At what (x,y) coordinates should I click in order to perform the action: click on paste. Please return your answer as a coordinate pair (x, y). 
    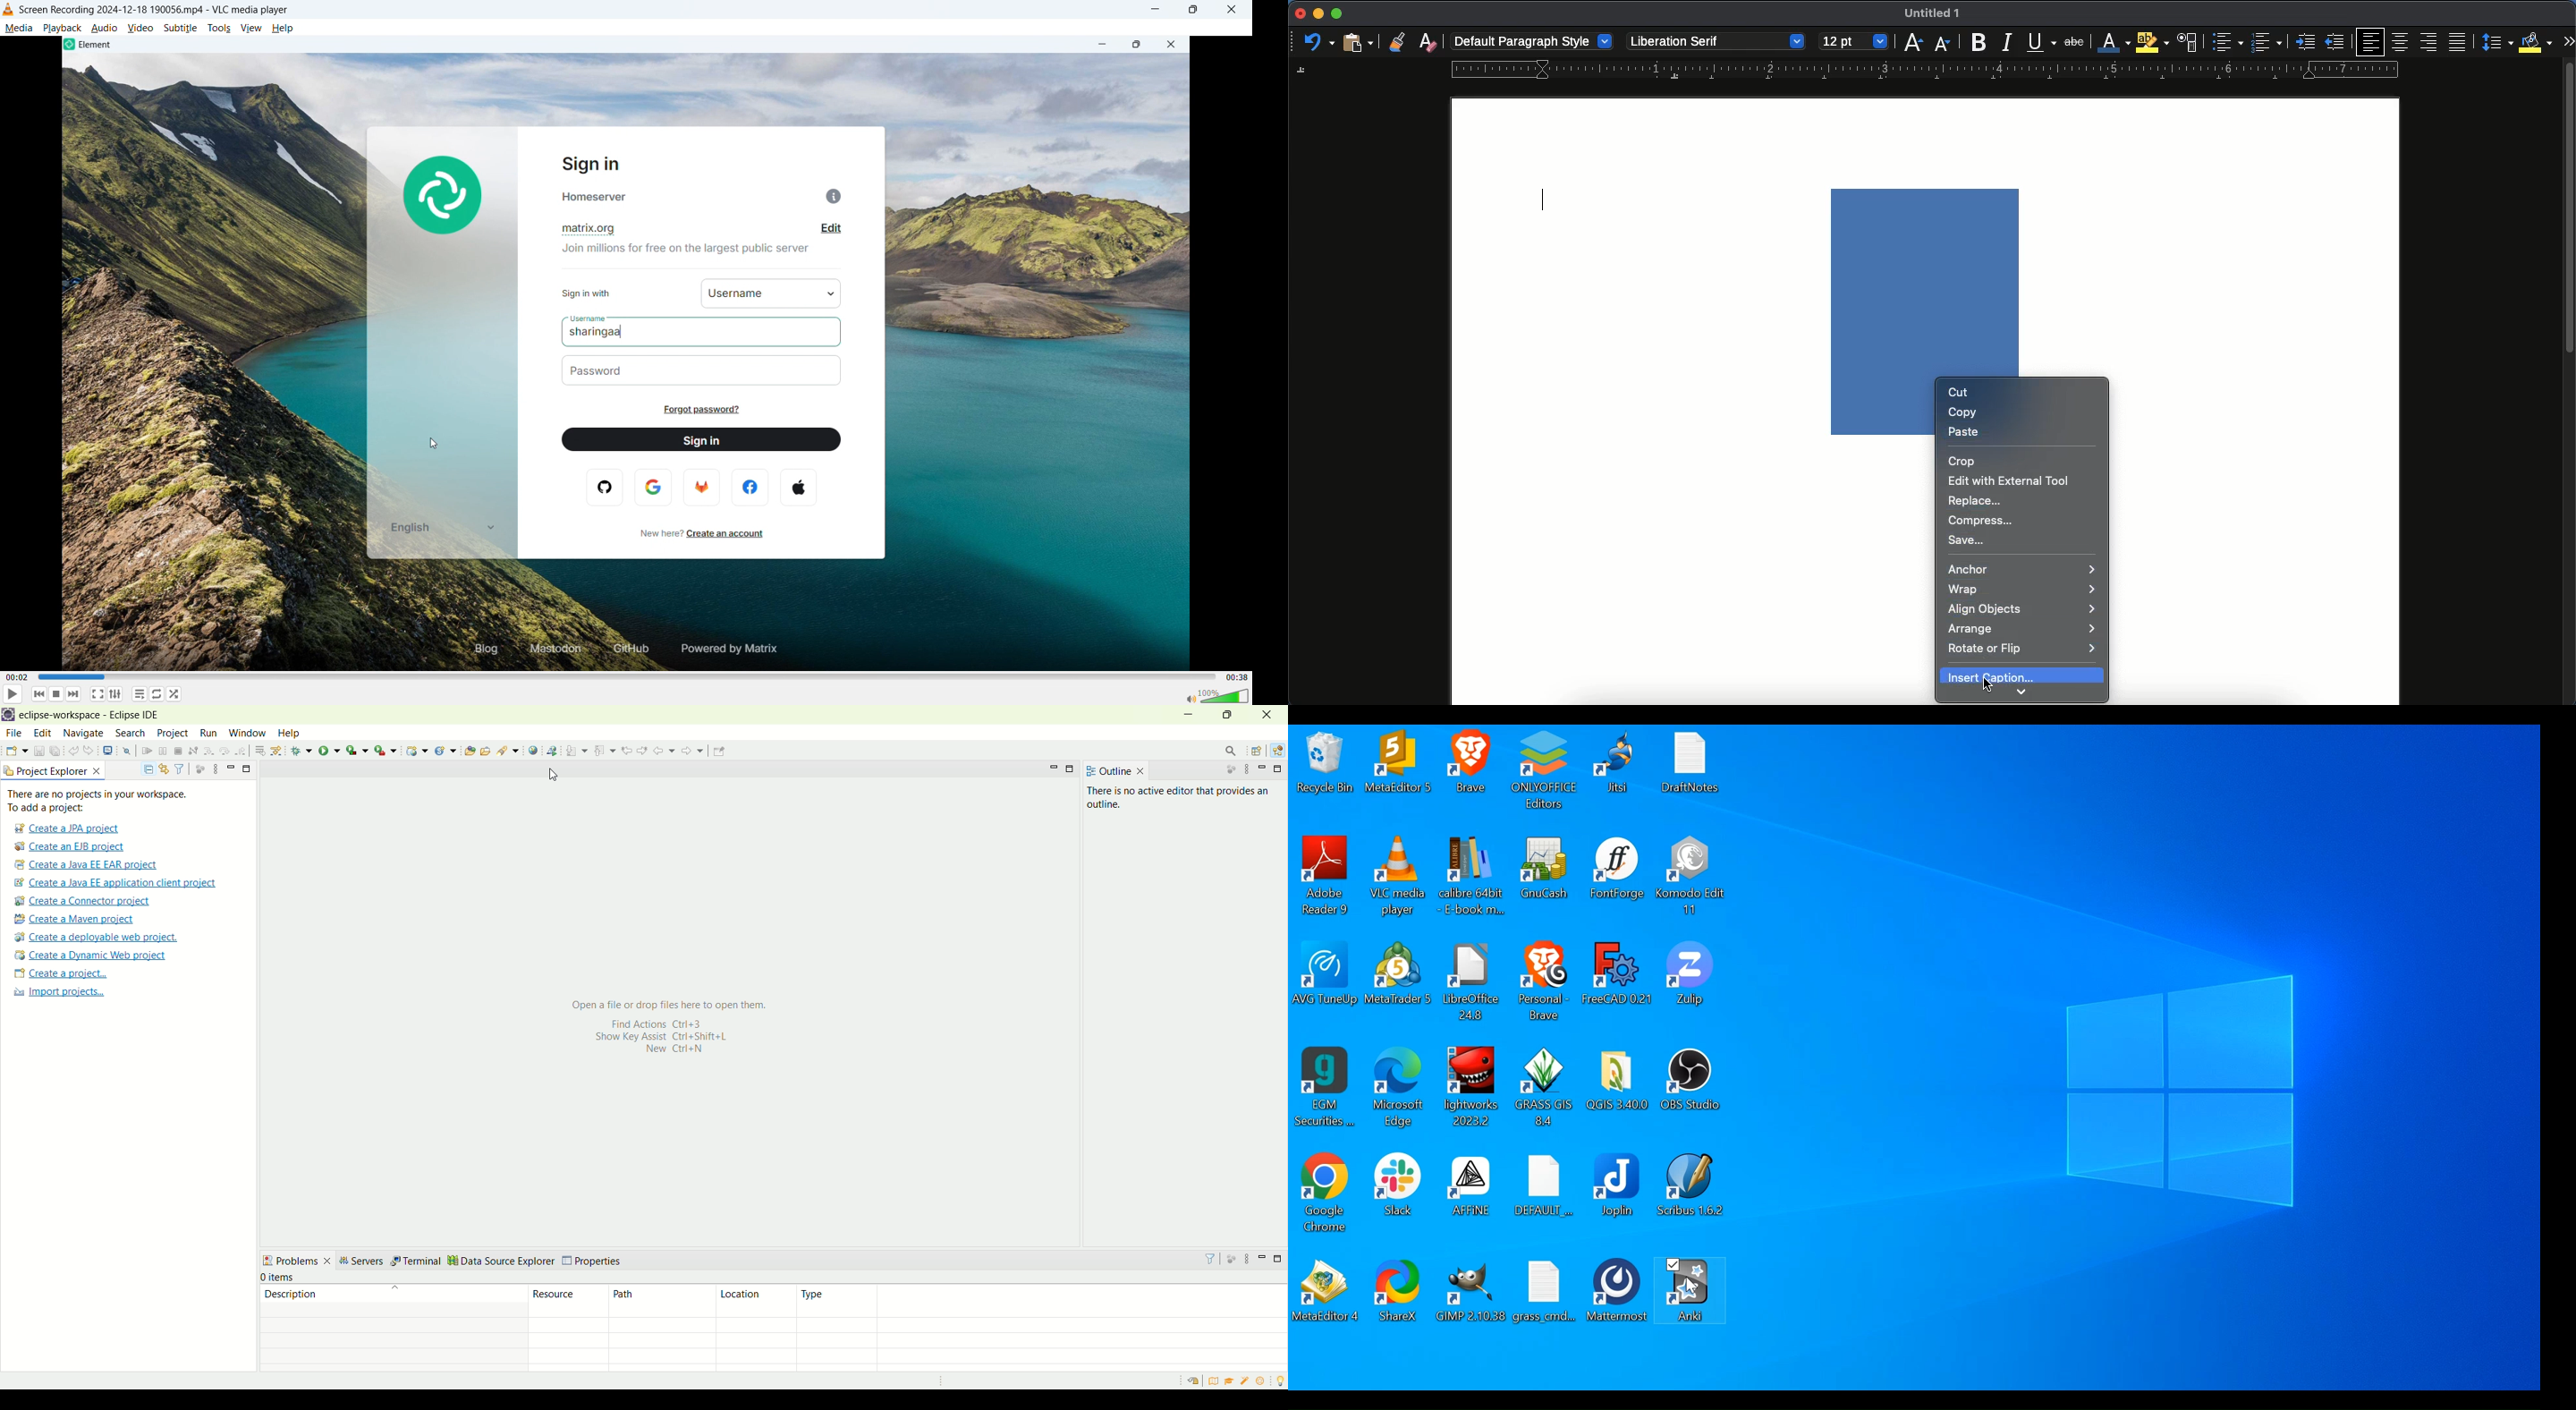
    Looking at the image, I should click on (1965, 430).